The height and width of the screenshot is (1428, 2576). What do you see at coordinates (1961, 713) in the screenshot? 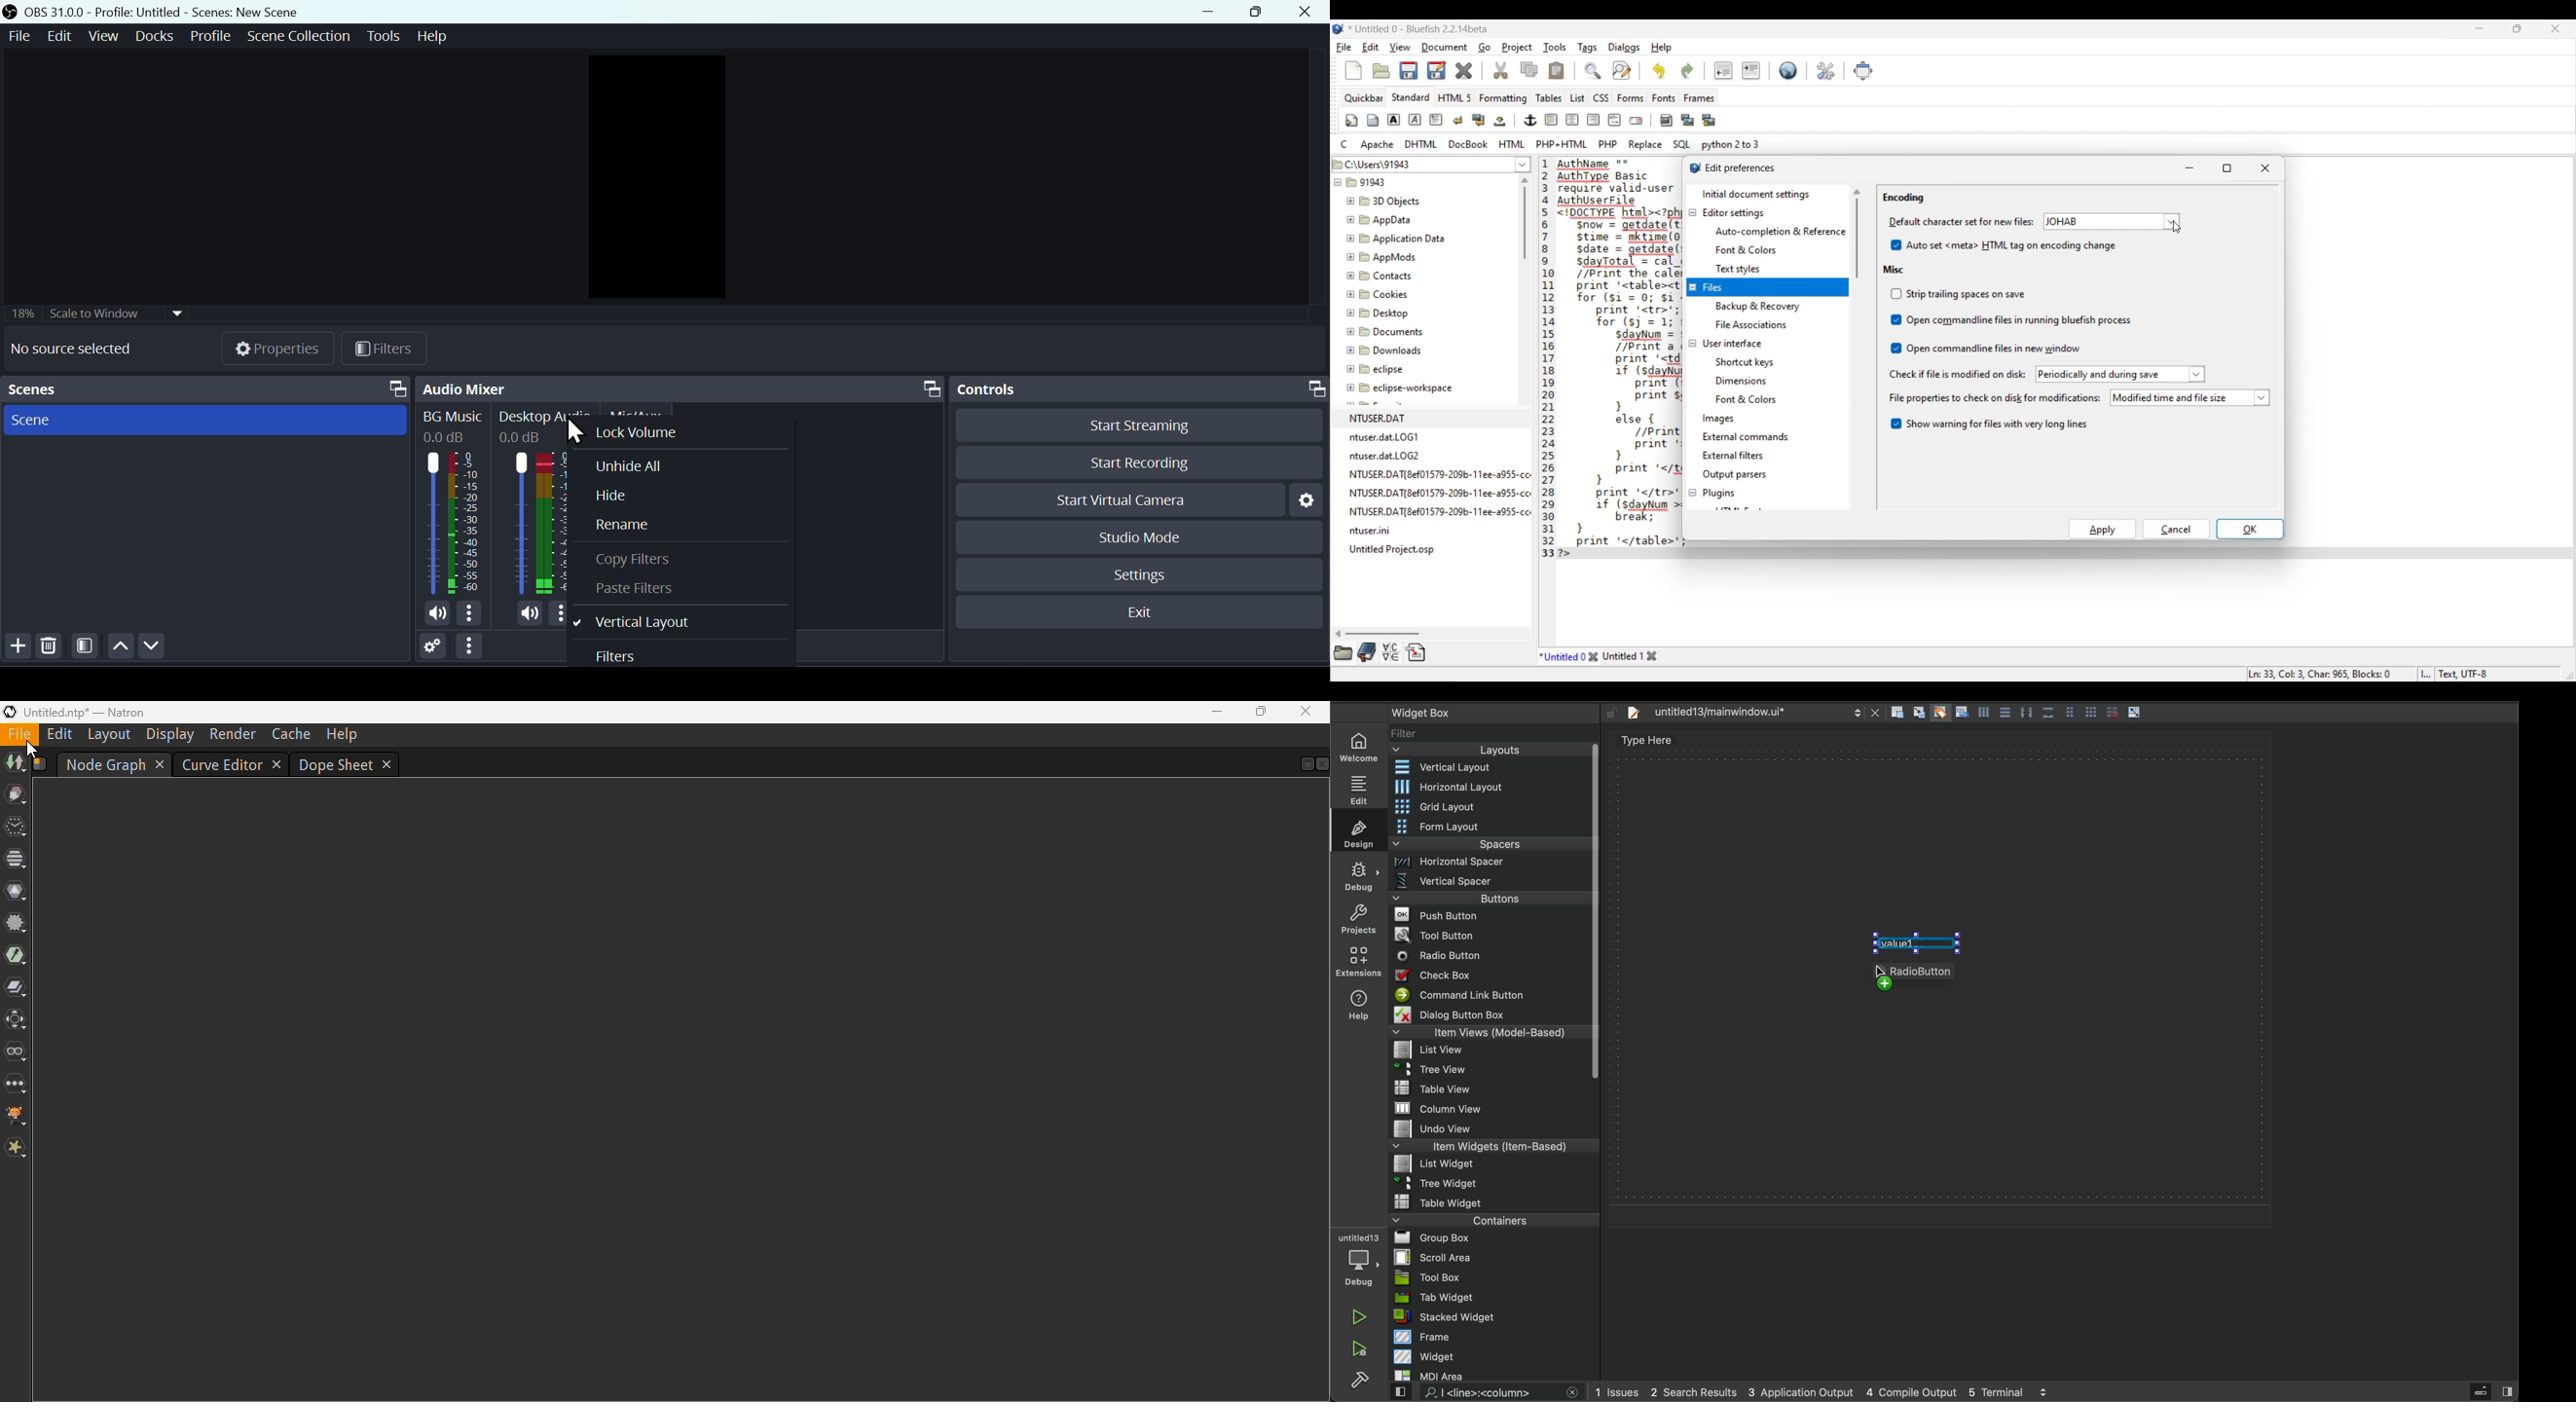
I see `` at bounding box center [1961, 713].